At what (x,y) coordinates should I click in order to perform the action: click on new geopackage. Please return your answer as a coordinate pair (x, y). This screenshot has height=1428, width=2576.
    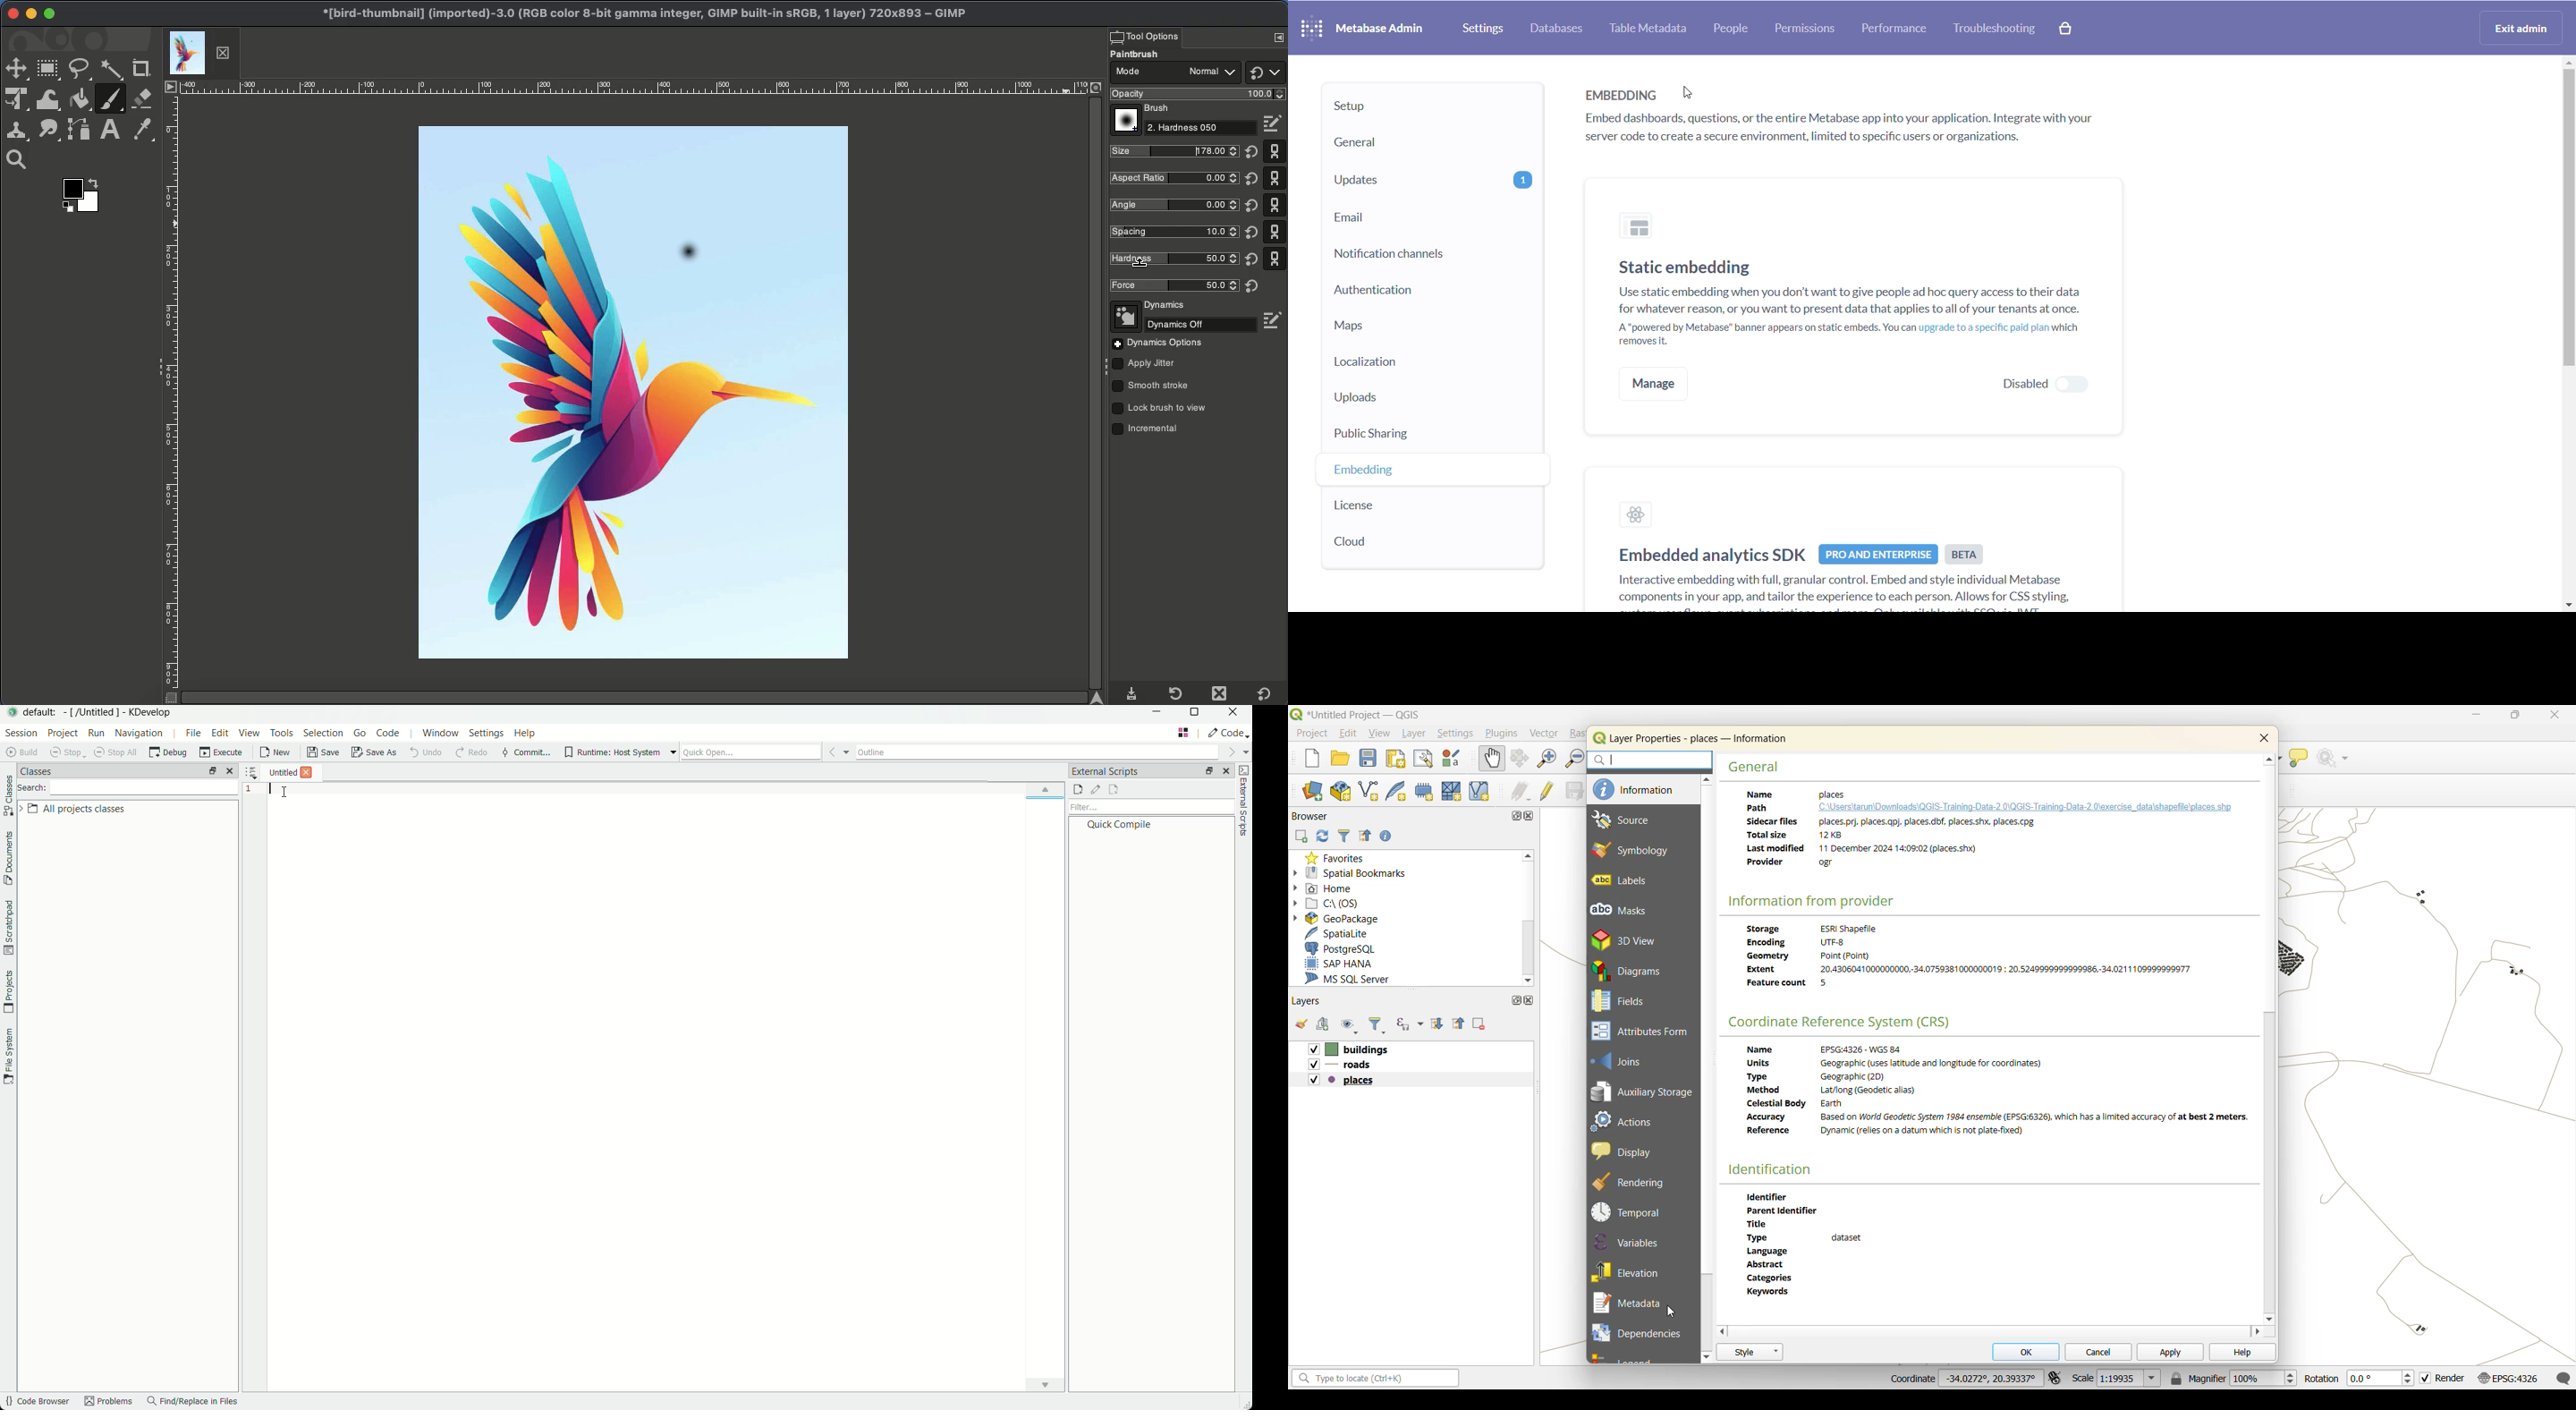
    Looking at the image, I should click on (1343, 792).